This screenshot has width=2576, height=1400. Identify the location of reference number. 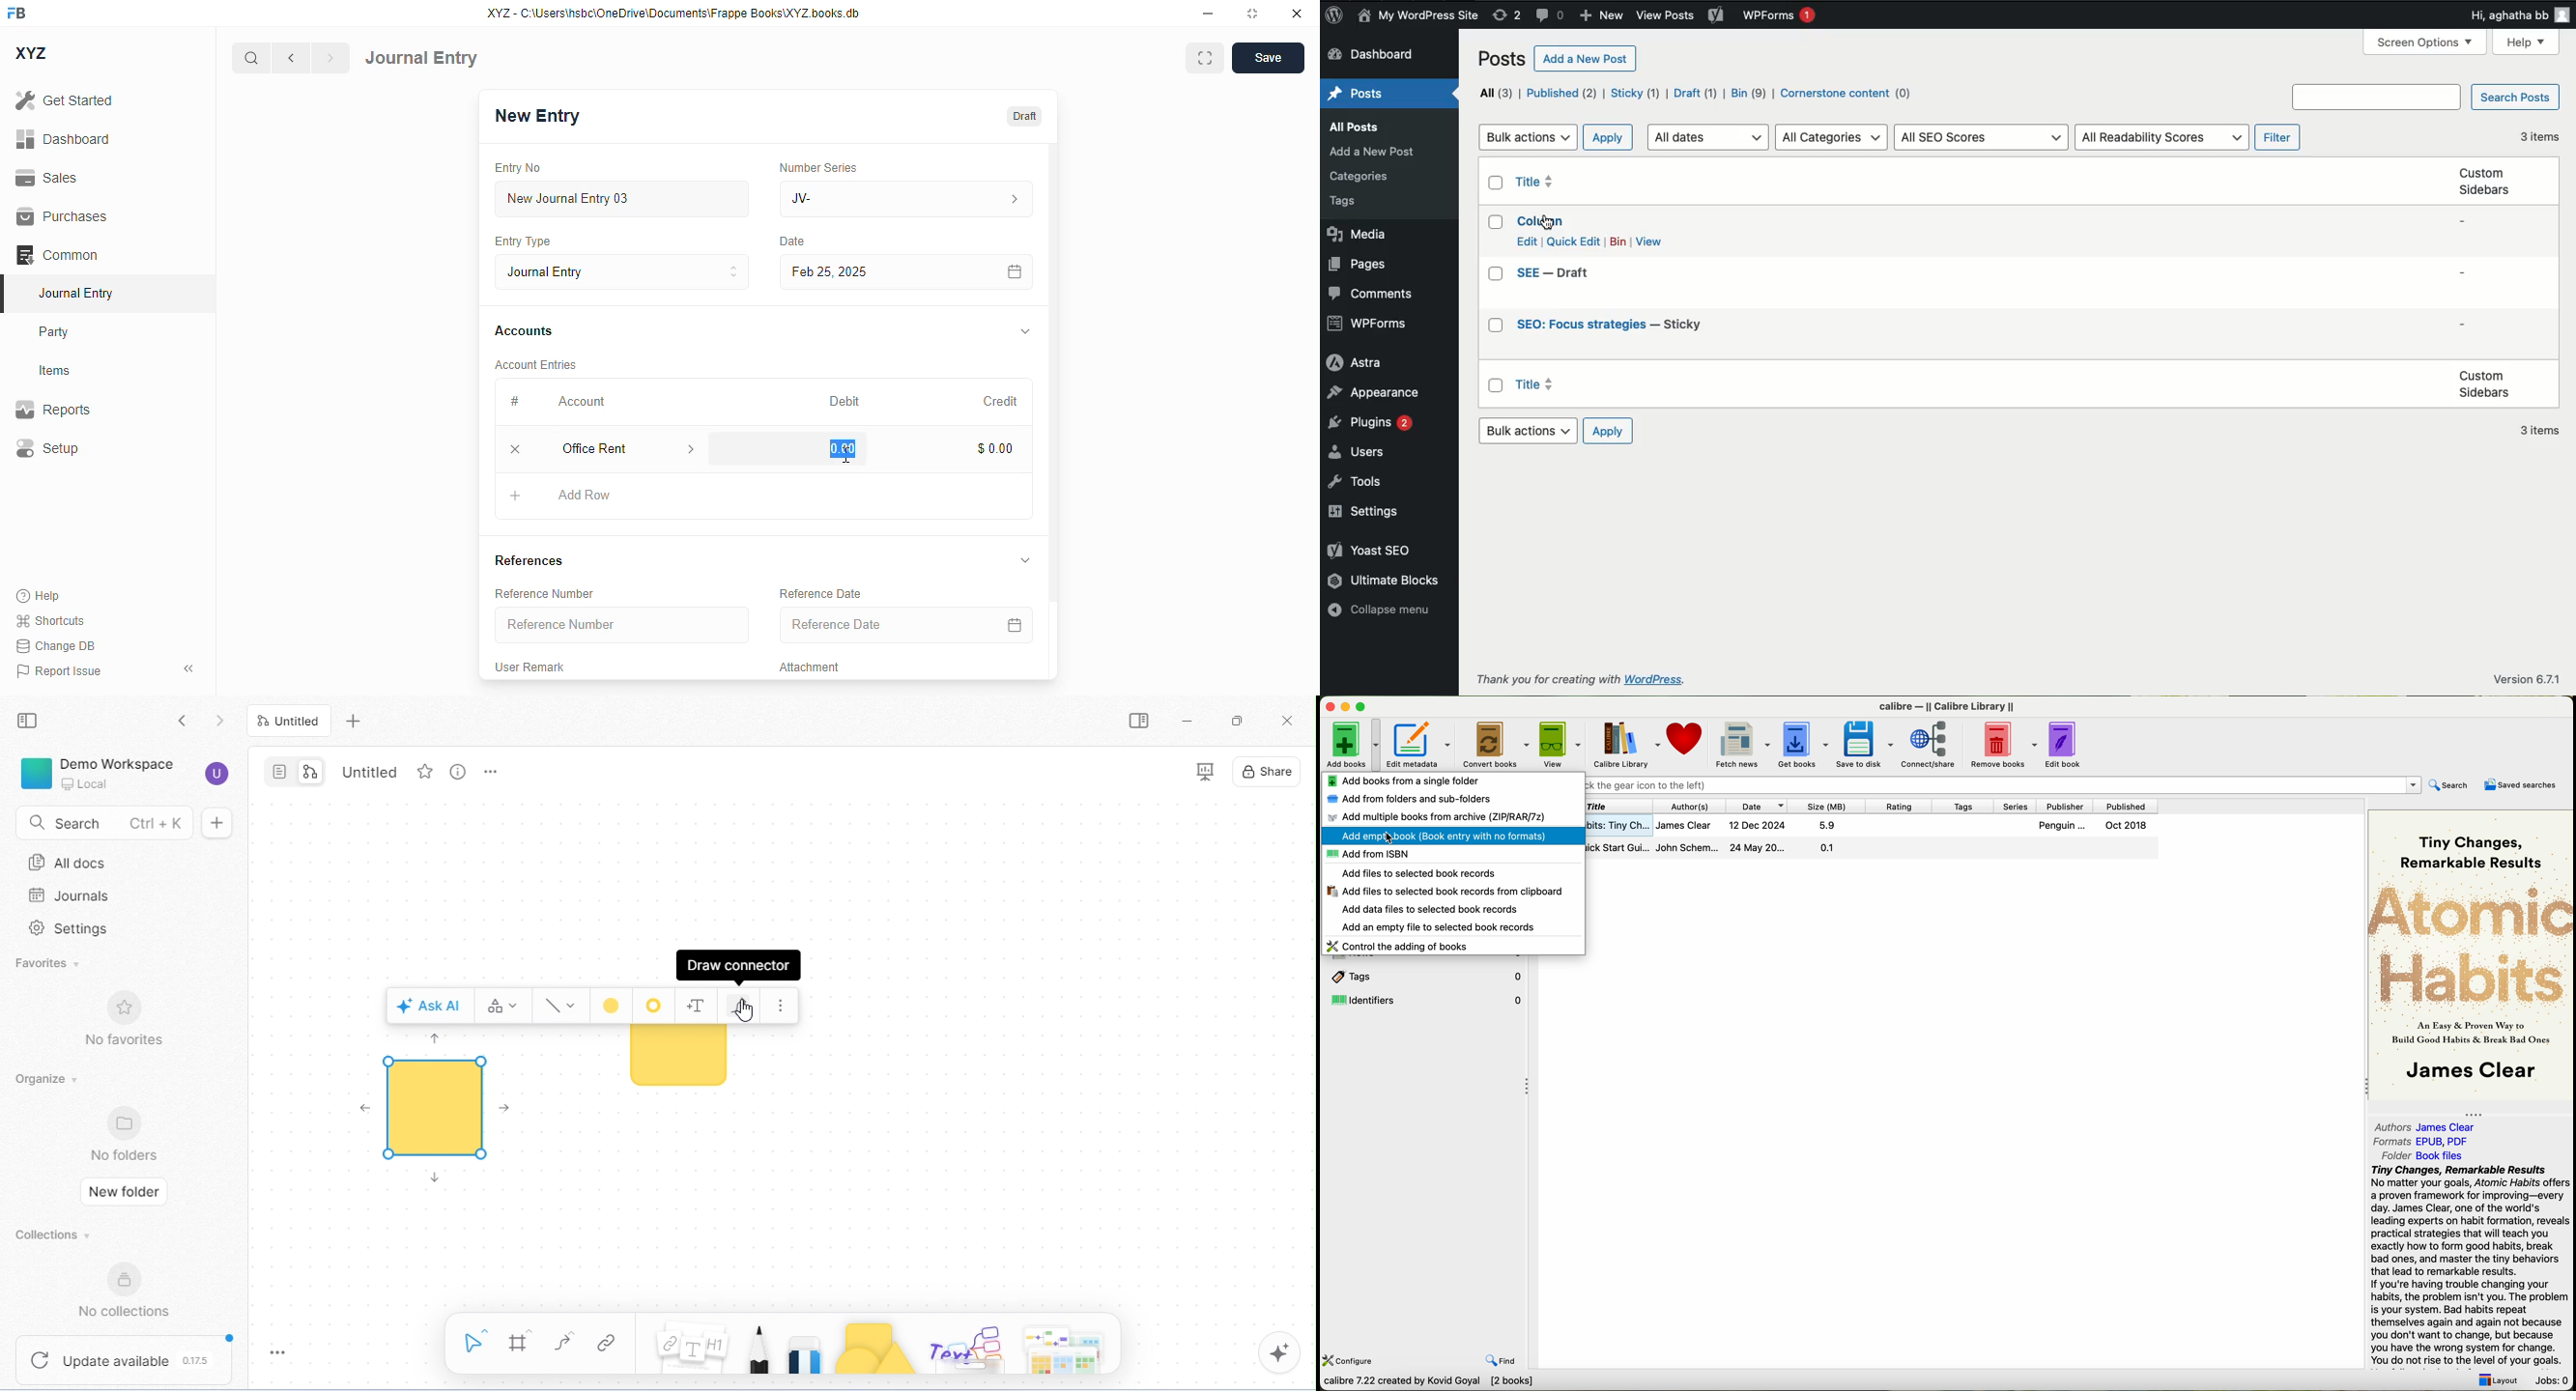
(544, 594).